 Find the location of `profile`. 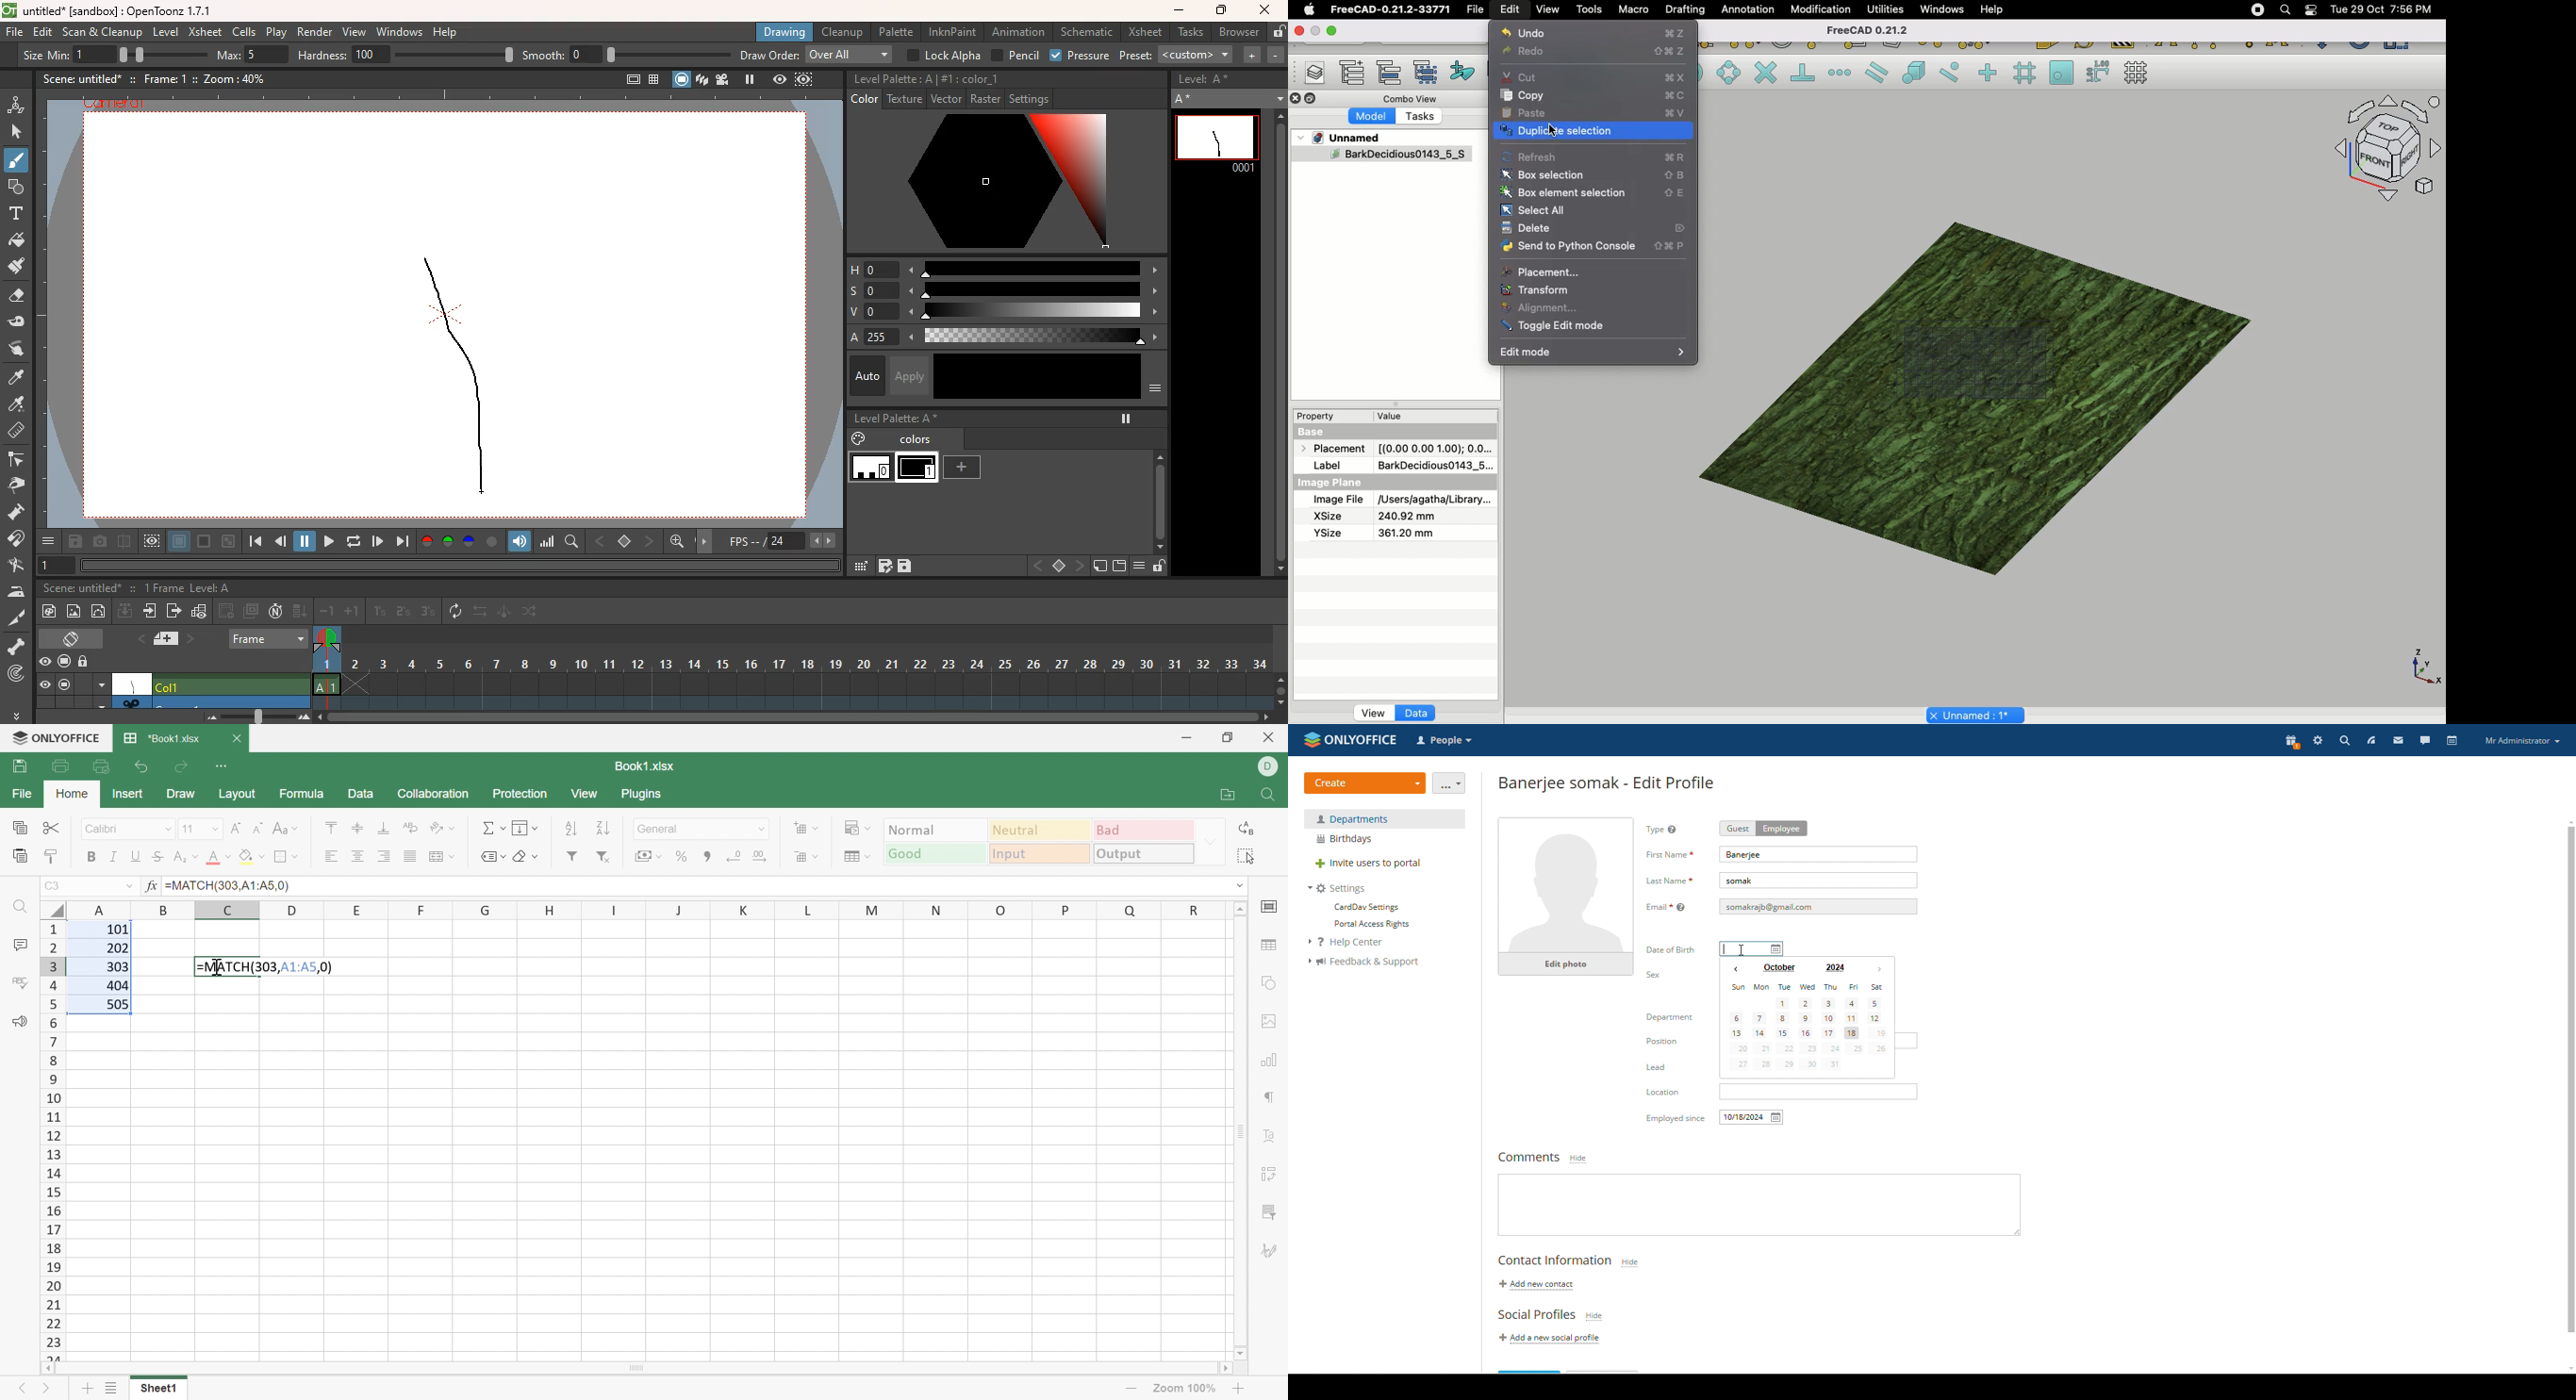

profile is located at coordinates (2522, 741).